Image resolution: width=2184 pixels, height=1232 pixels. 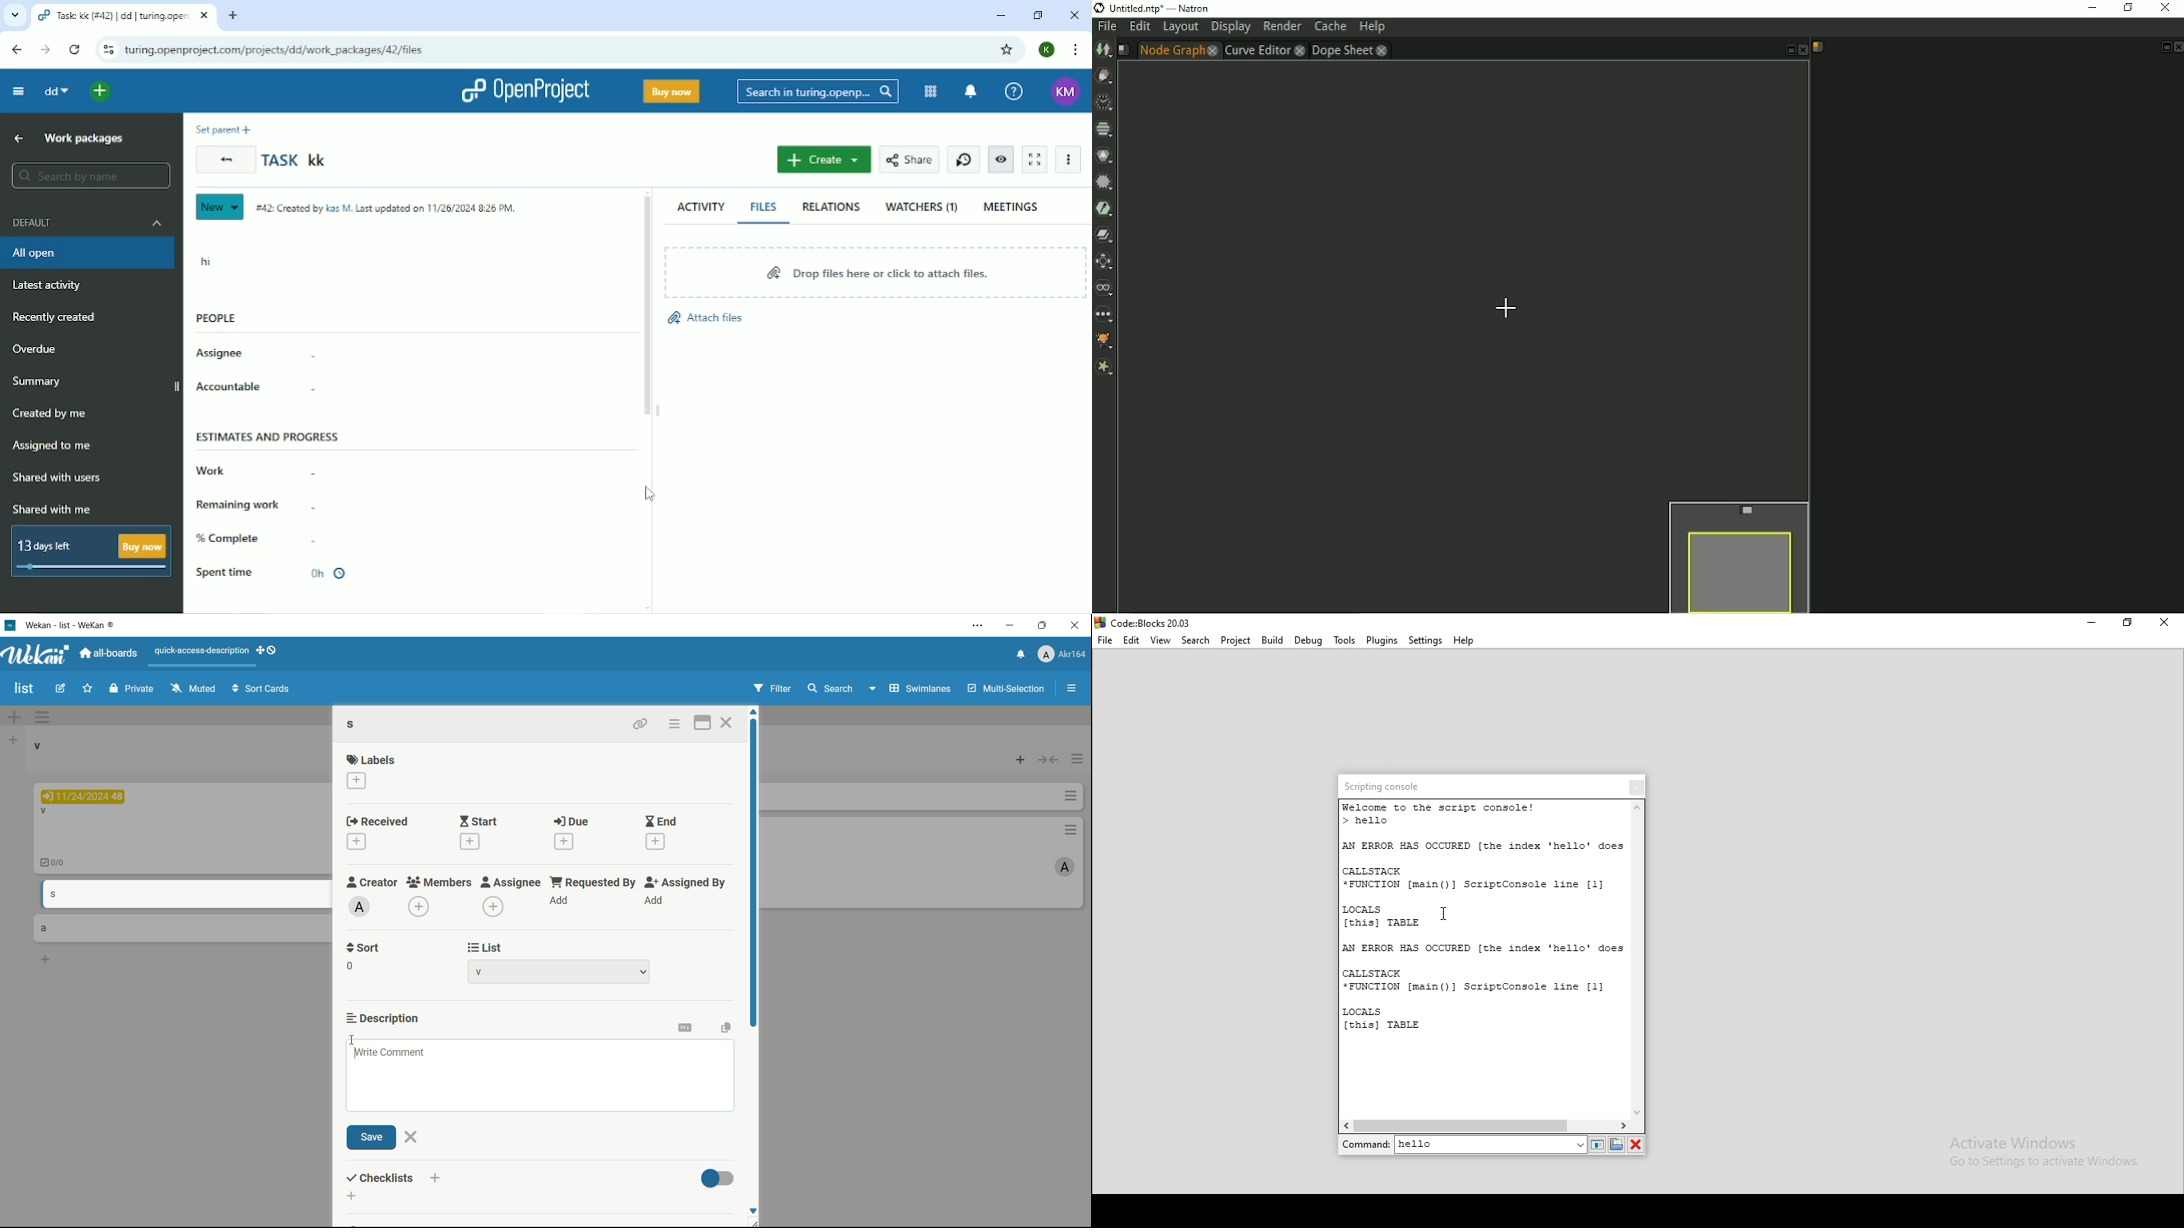 I want to click on quick-access-description, so click(x=202, y=650).